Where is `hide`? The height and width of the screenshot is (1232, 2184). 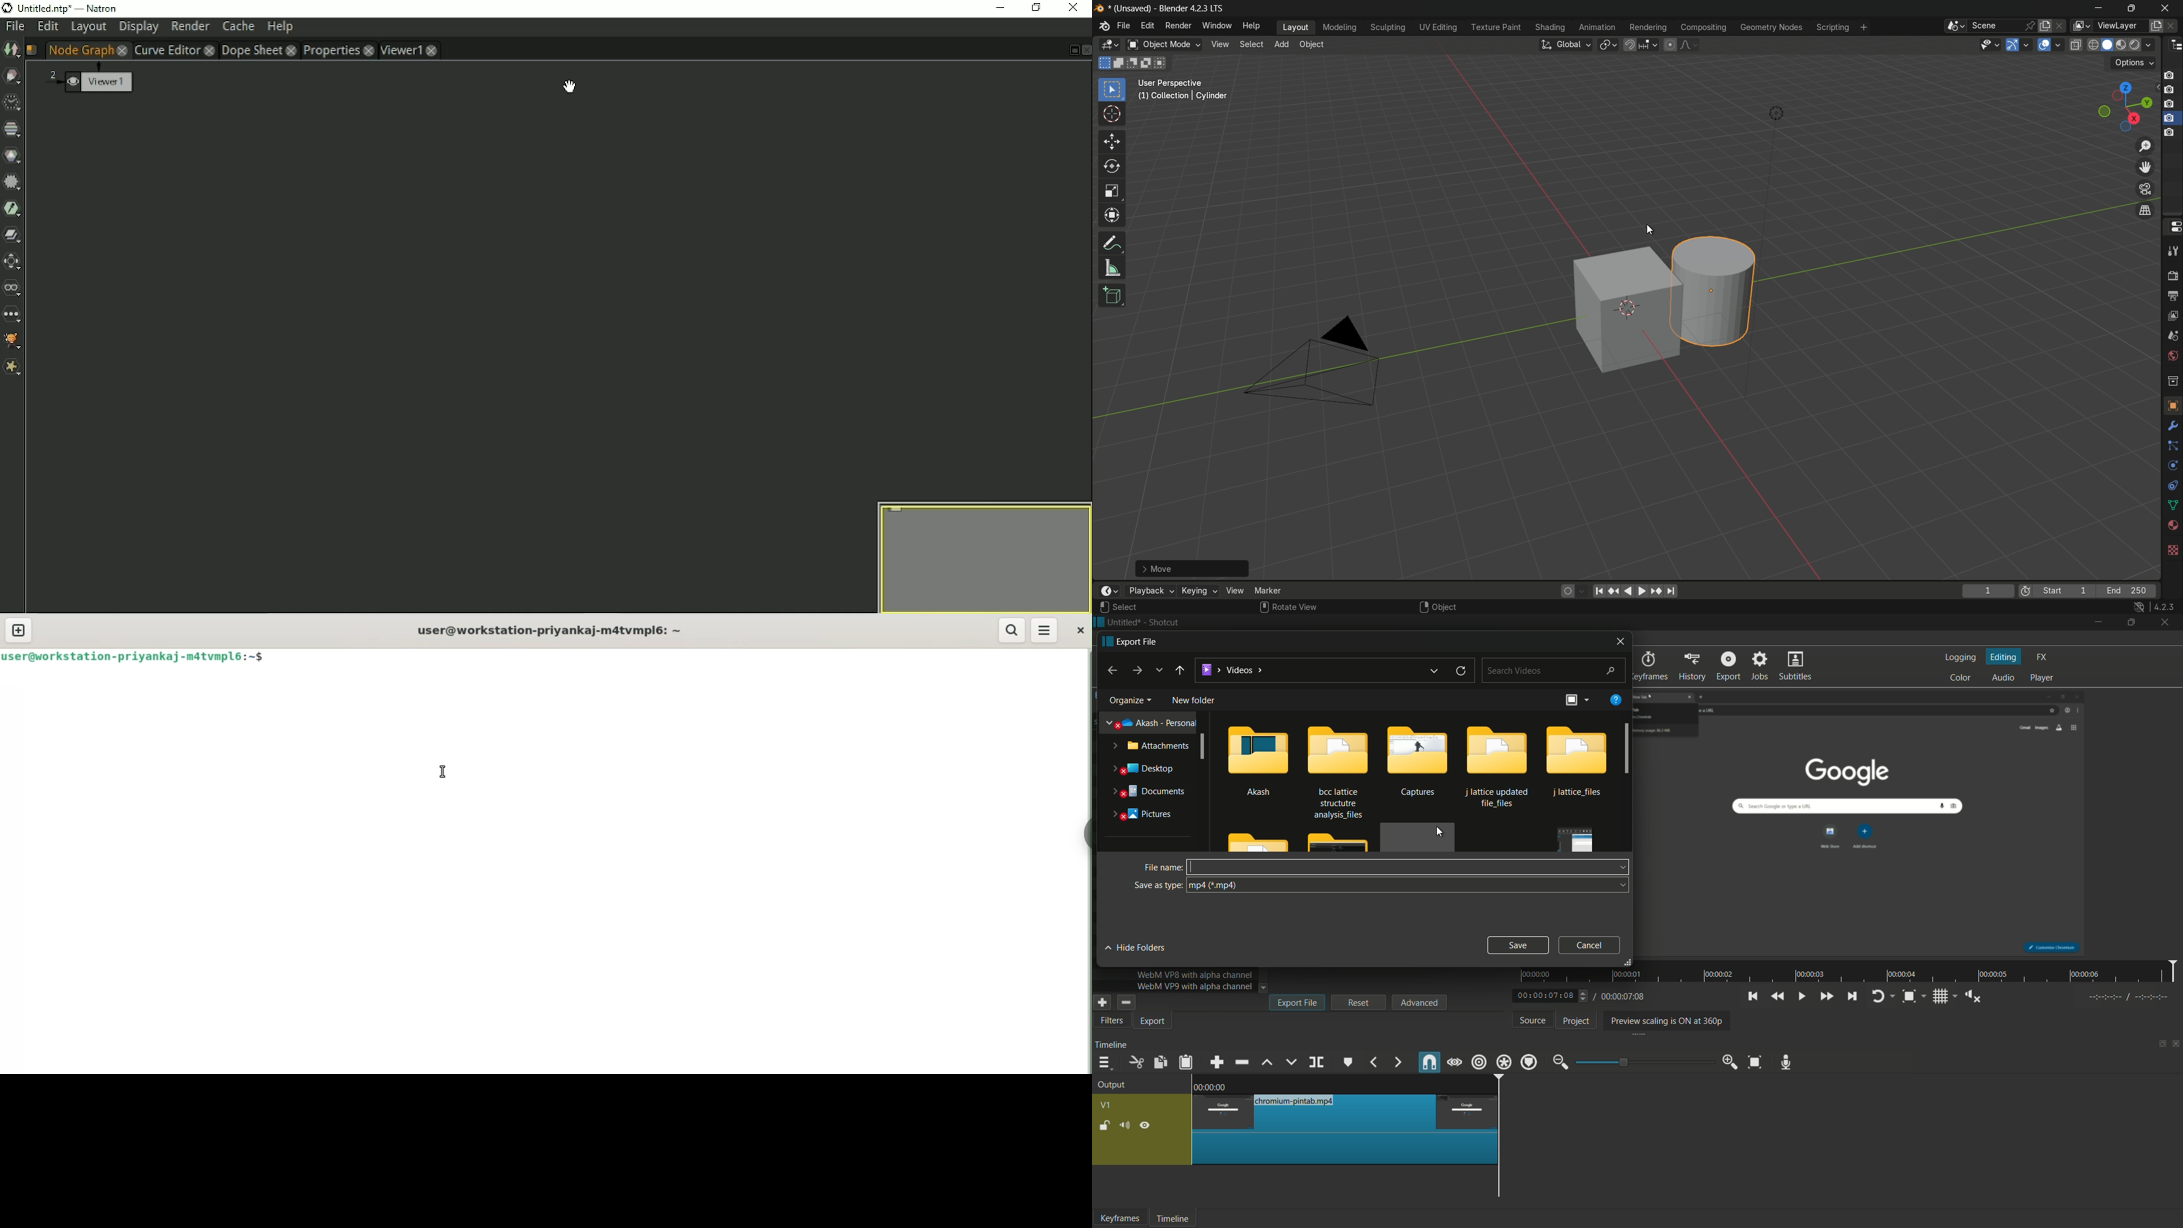 hide is located at coordinates (1145, 1127).